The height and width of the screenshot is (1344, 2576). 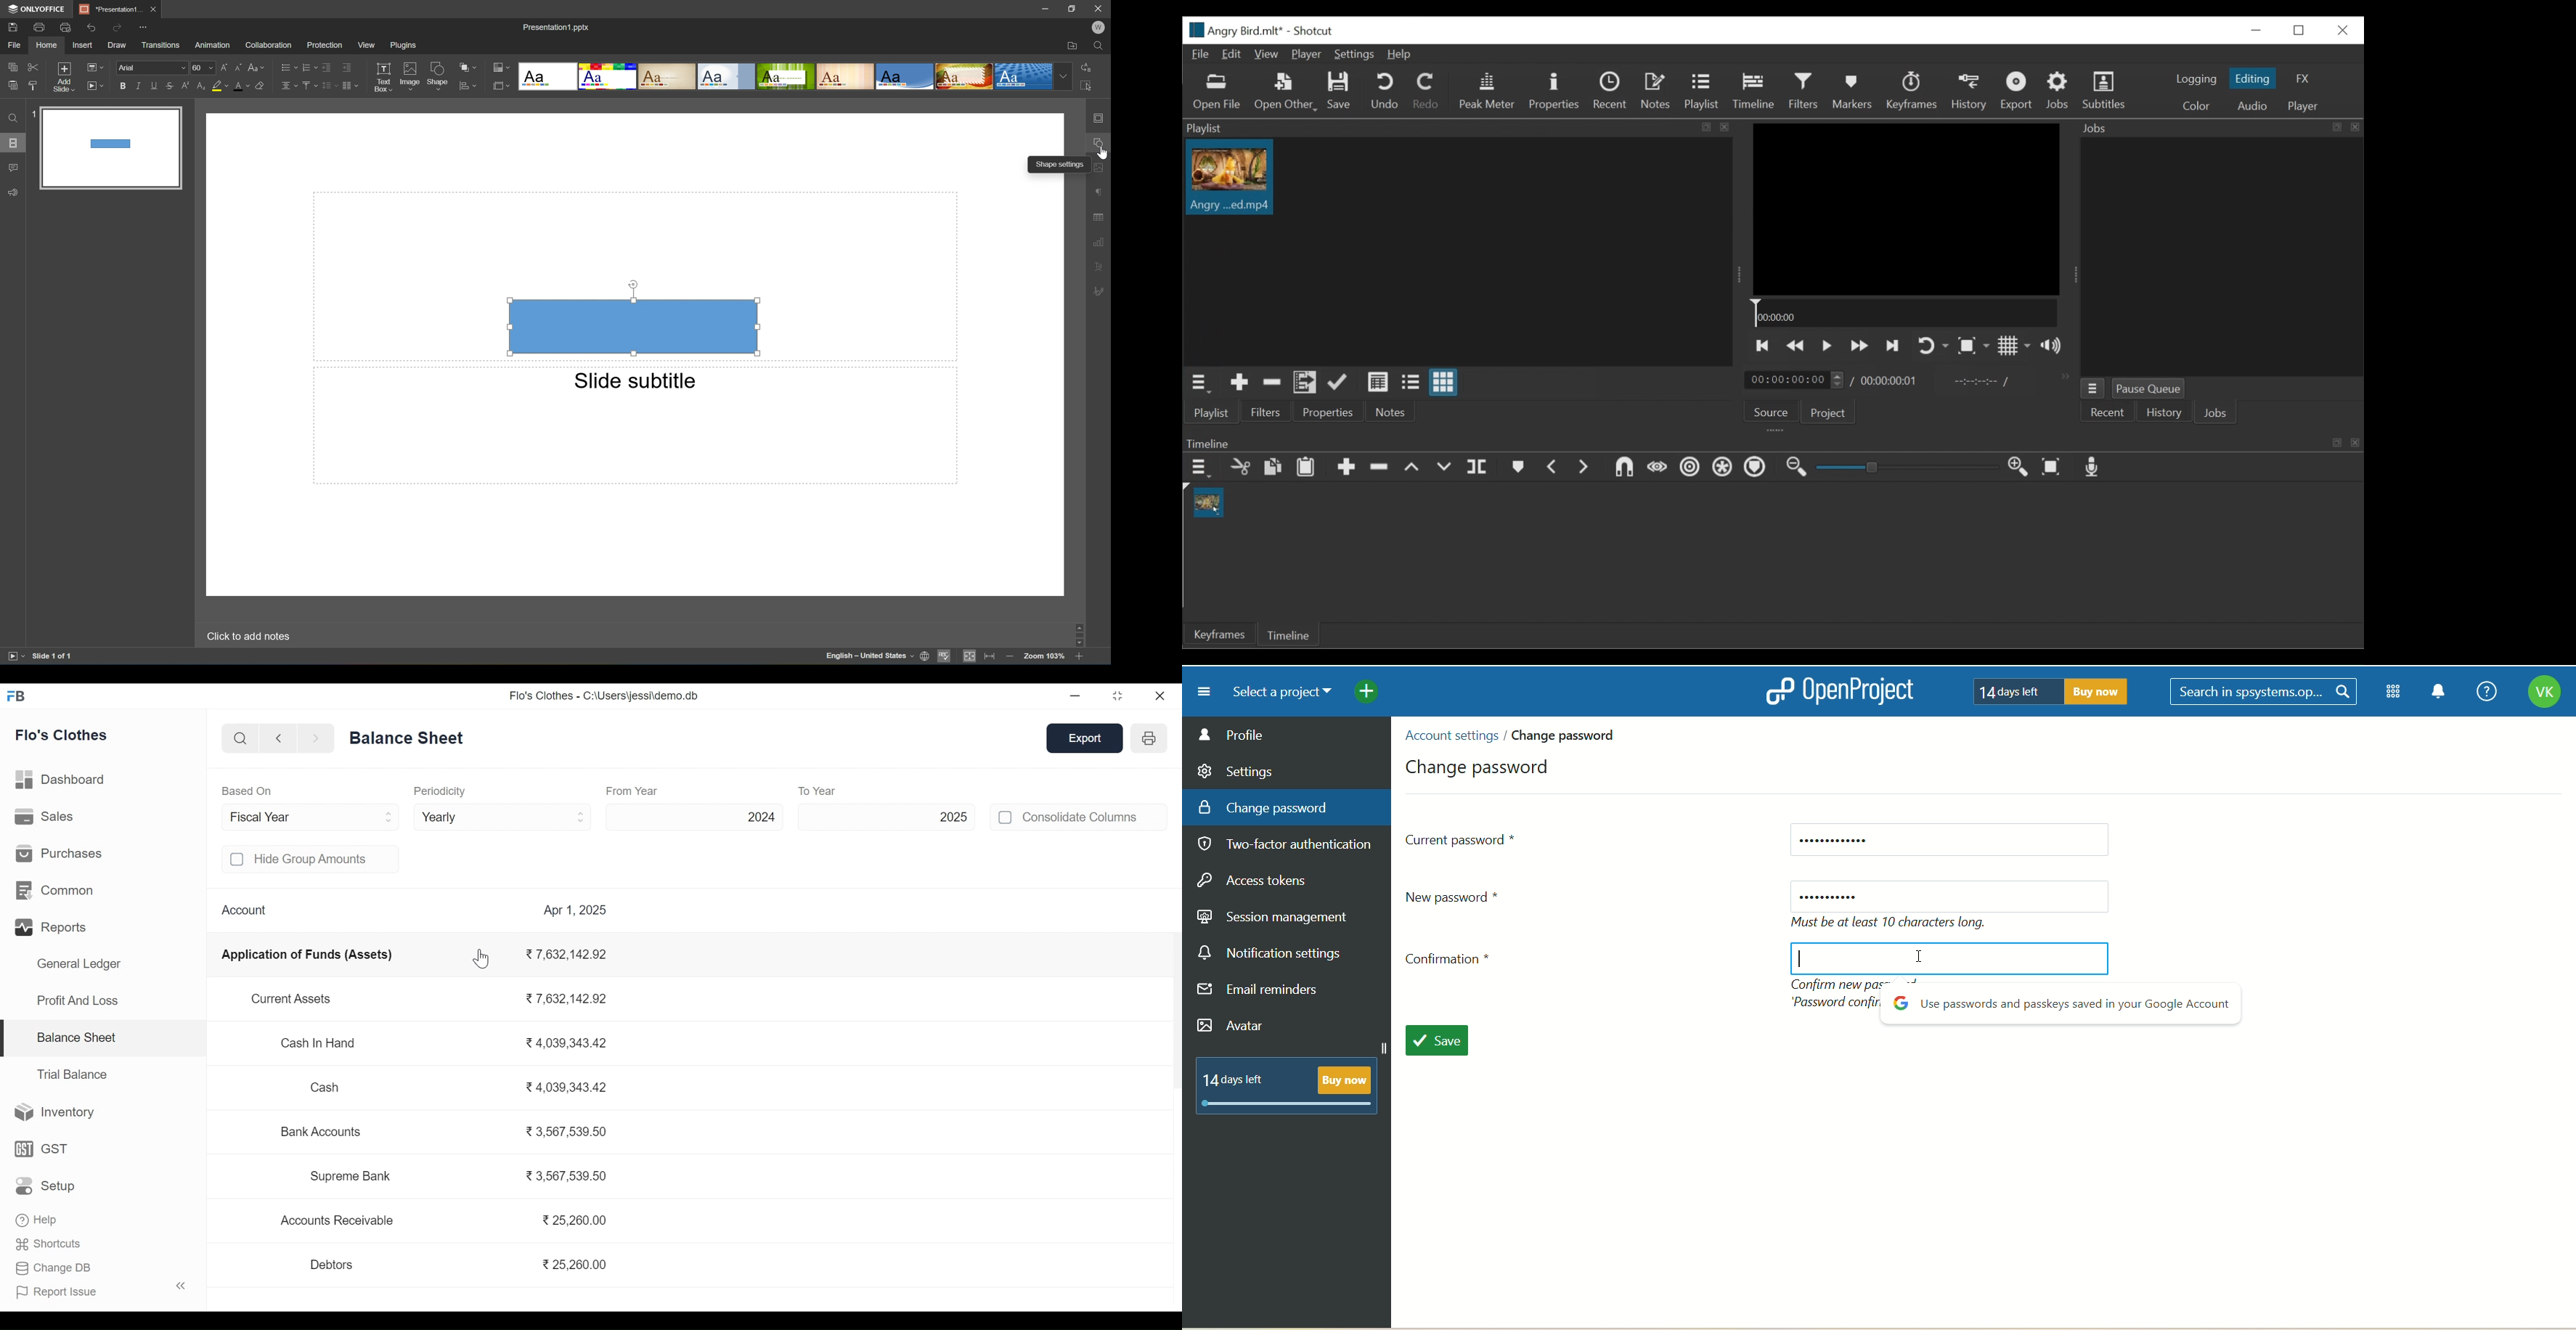 What do you see at coordinates (1338, 382) in the screenshot?
I see `Update` at bounding box center [1338, 382].